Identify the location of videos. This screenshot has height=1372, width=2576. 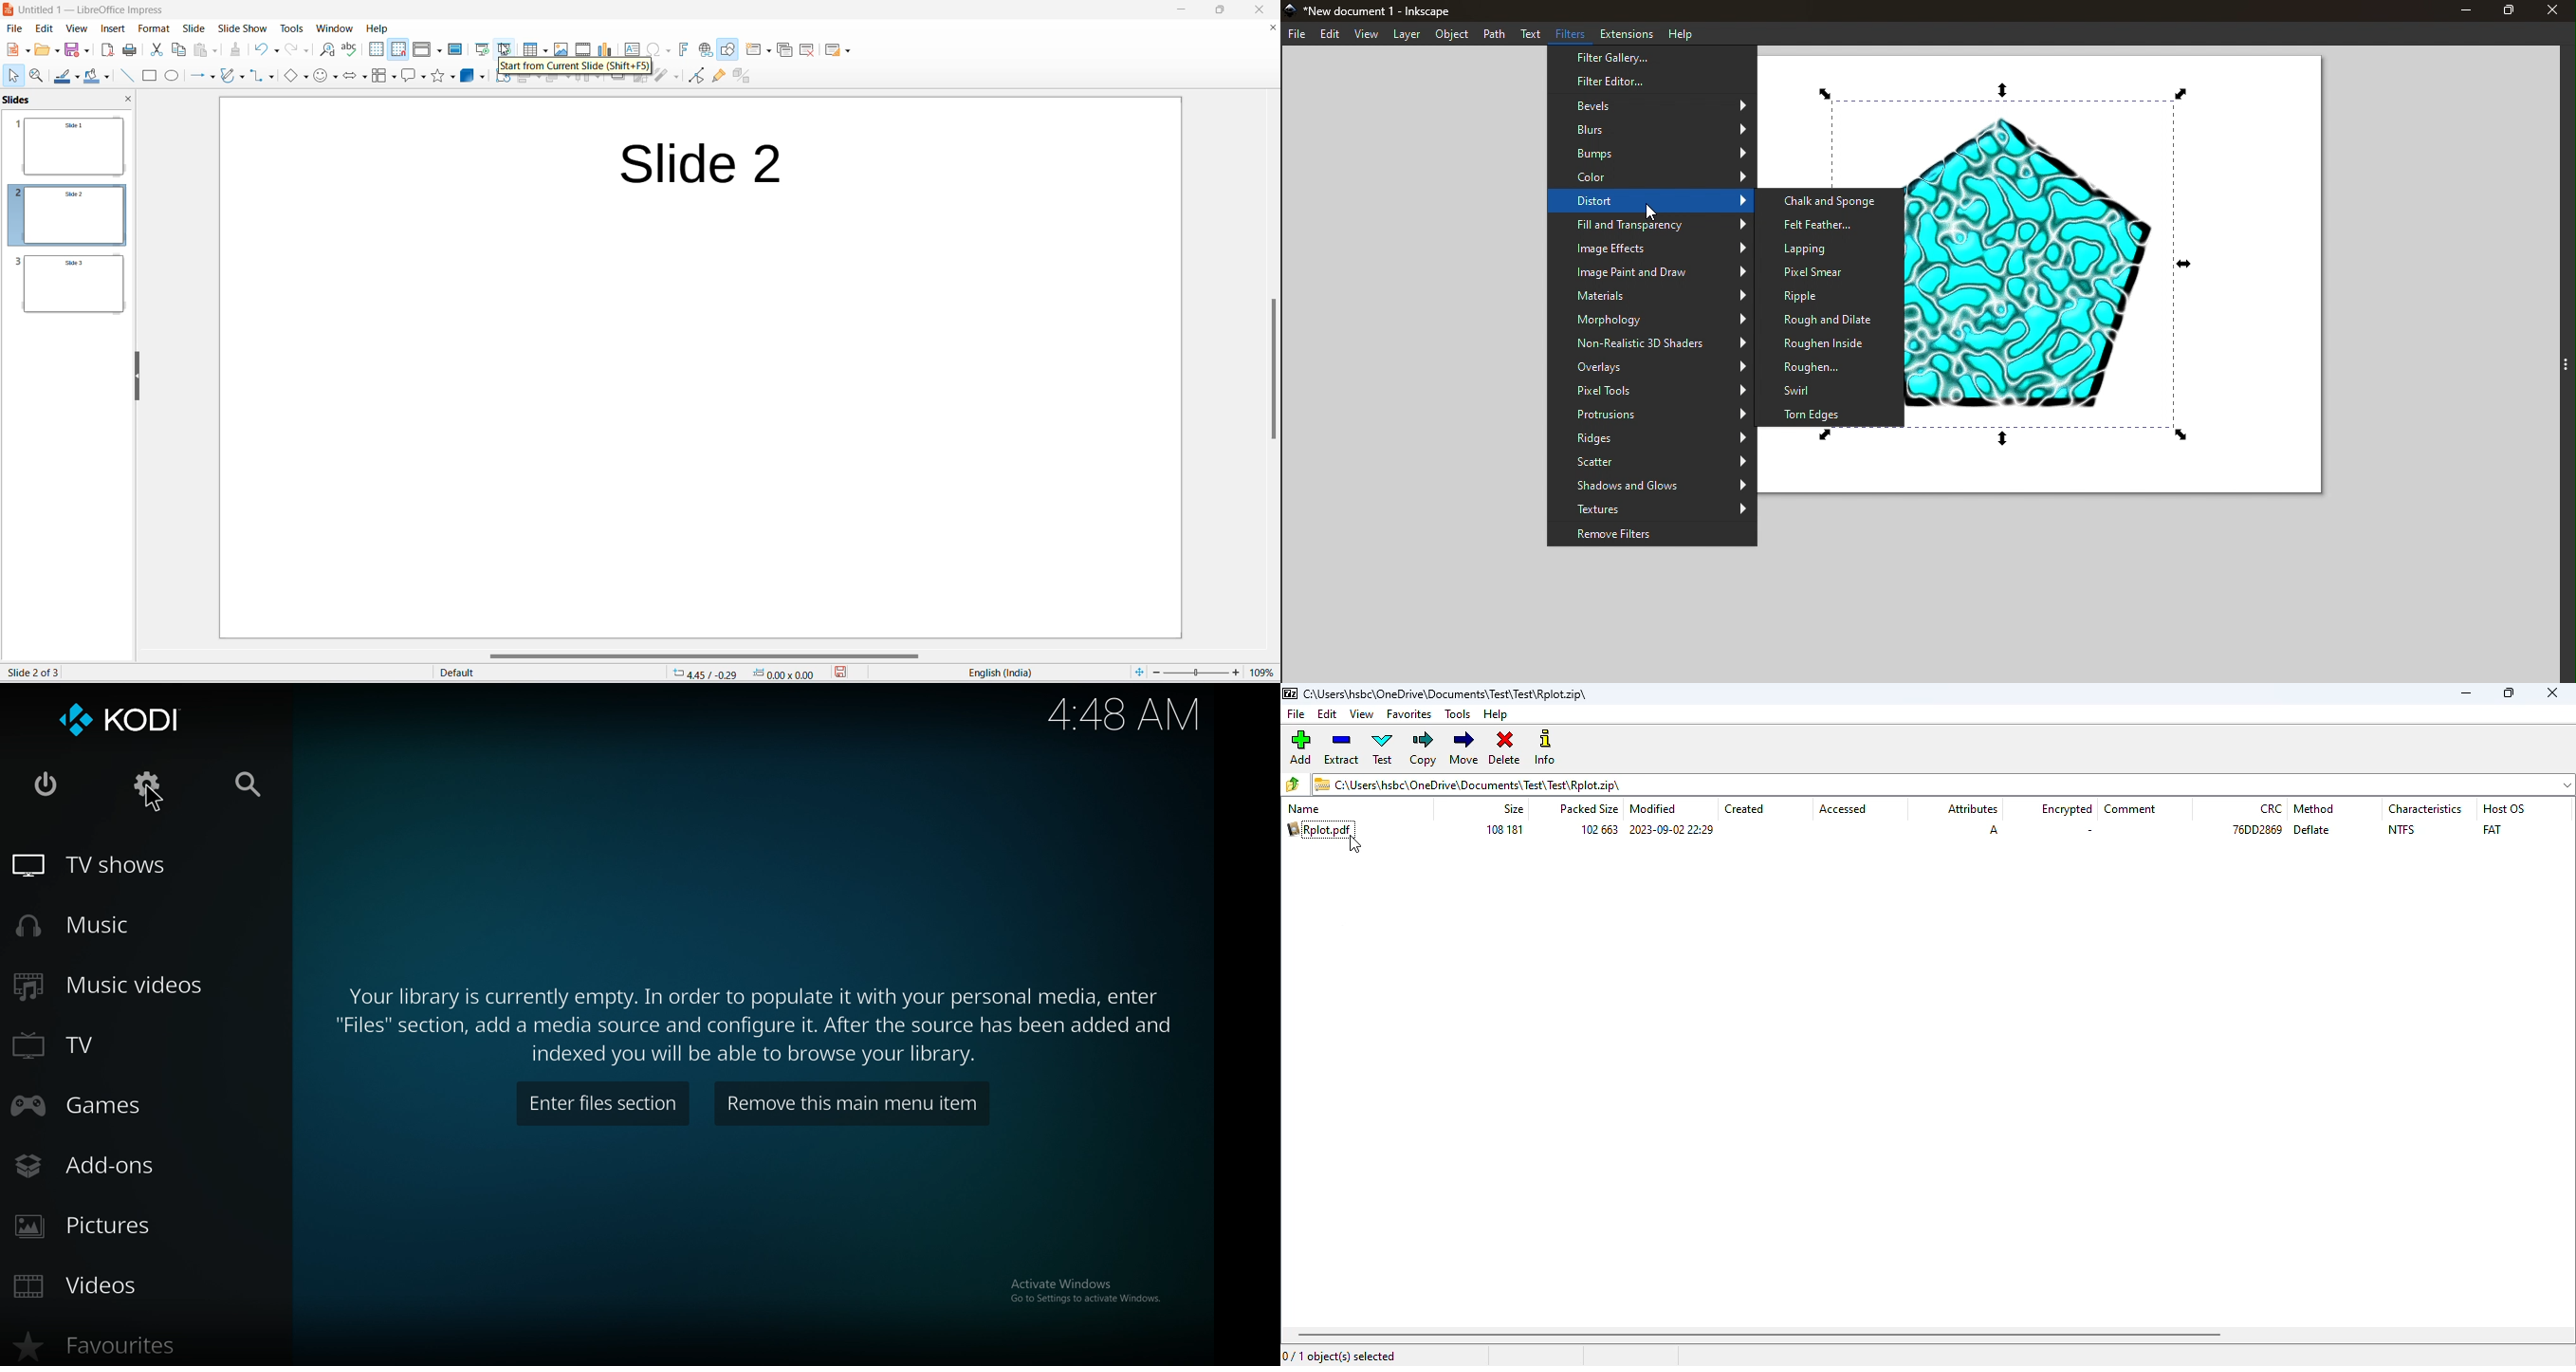
(97, 1284).